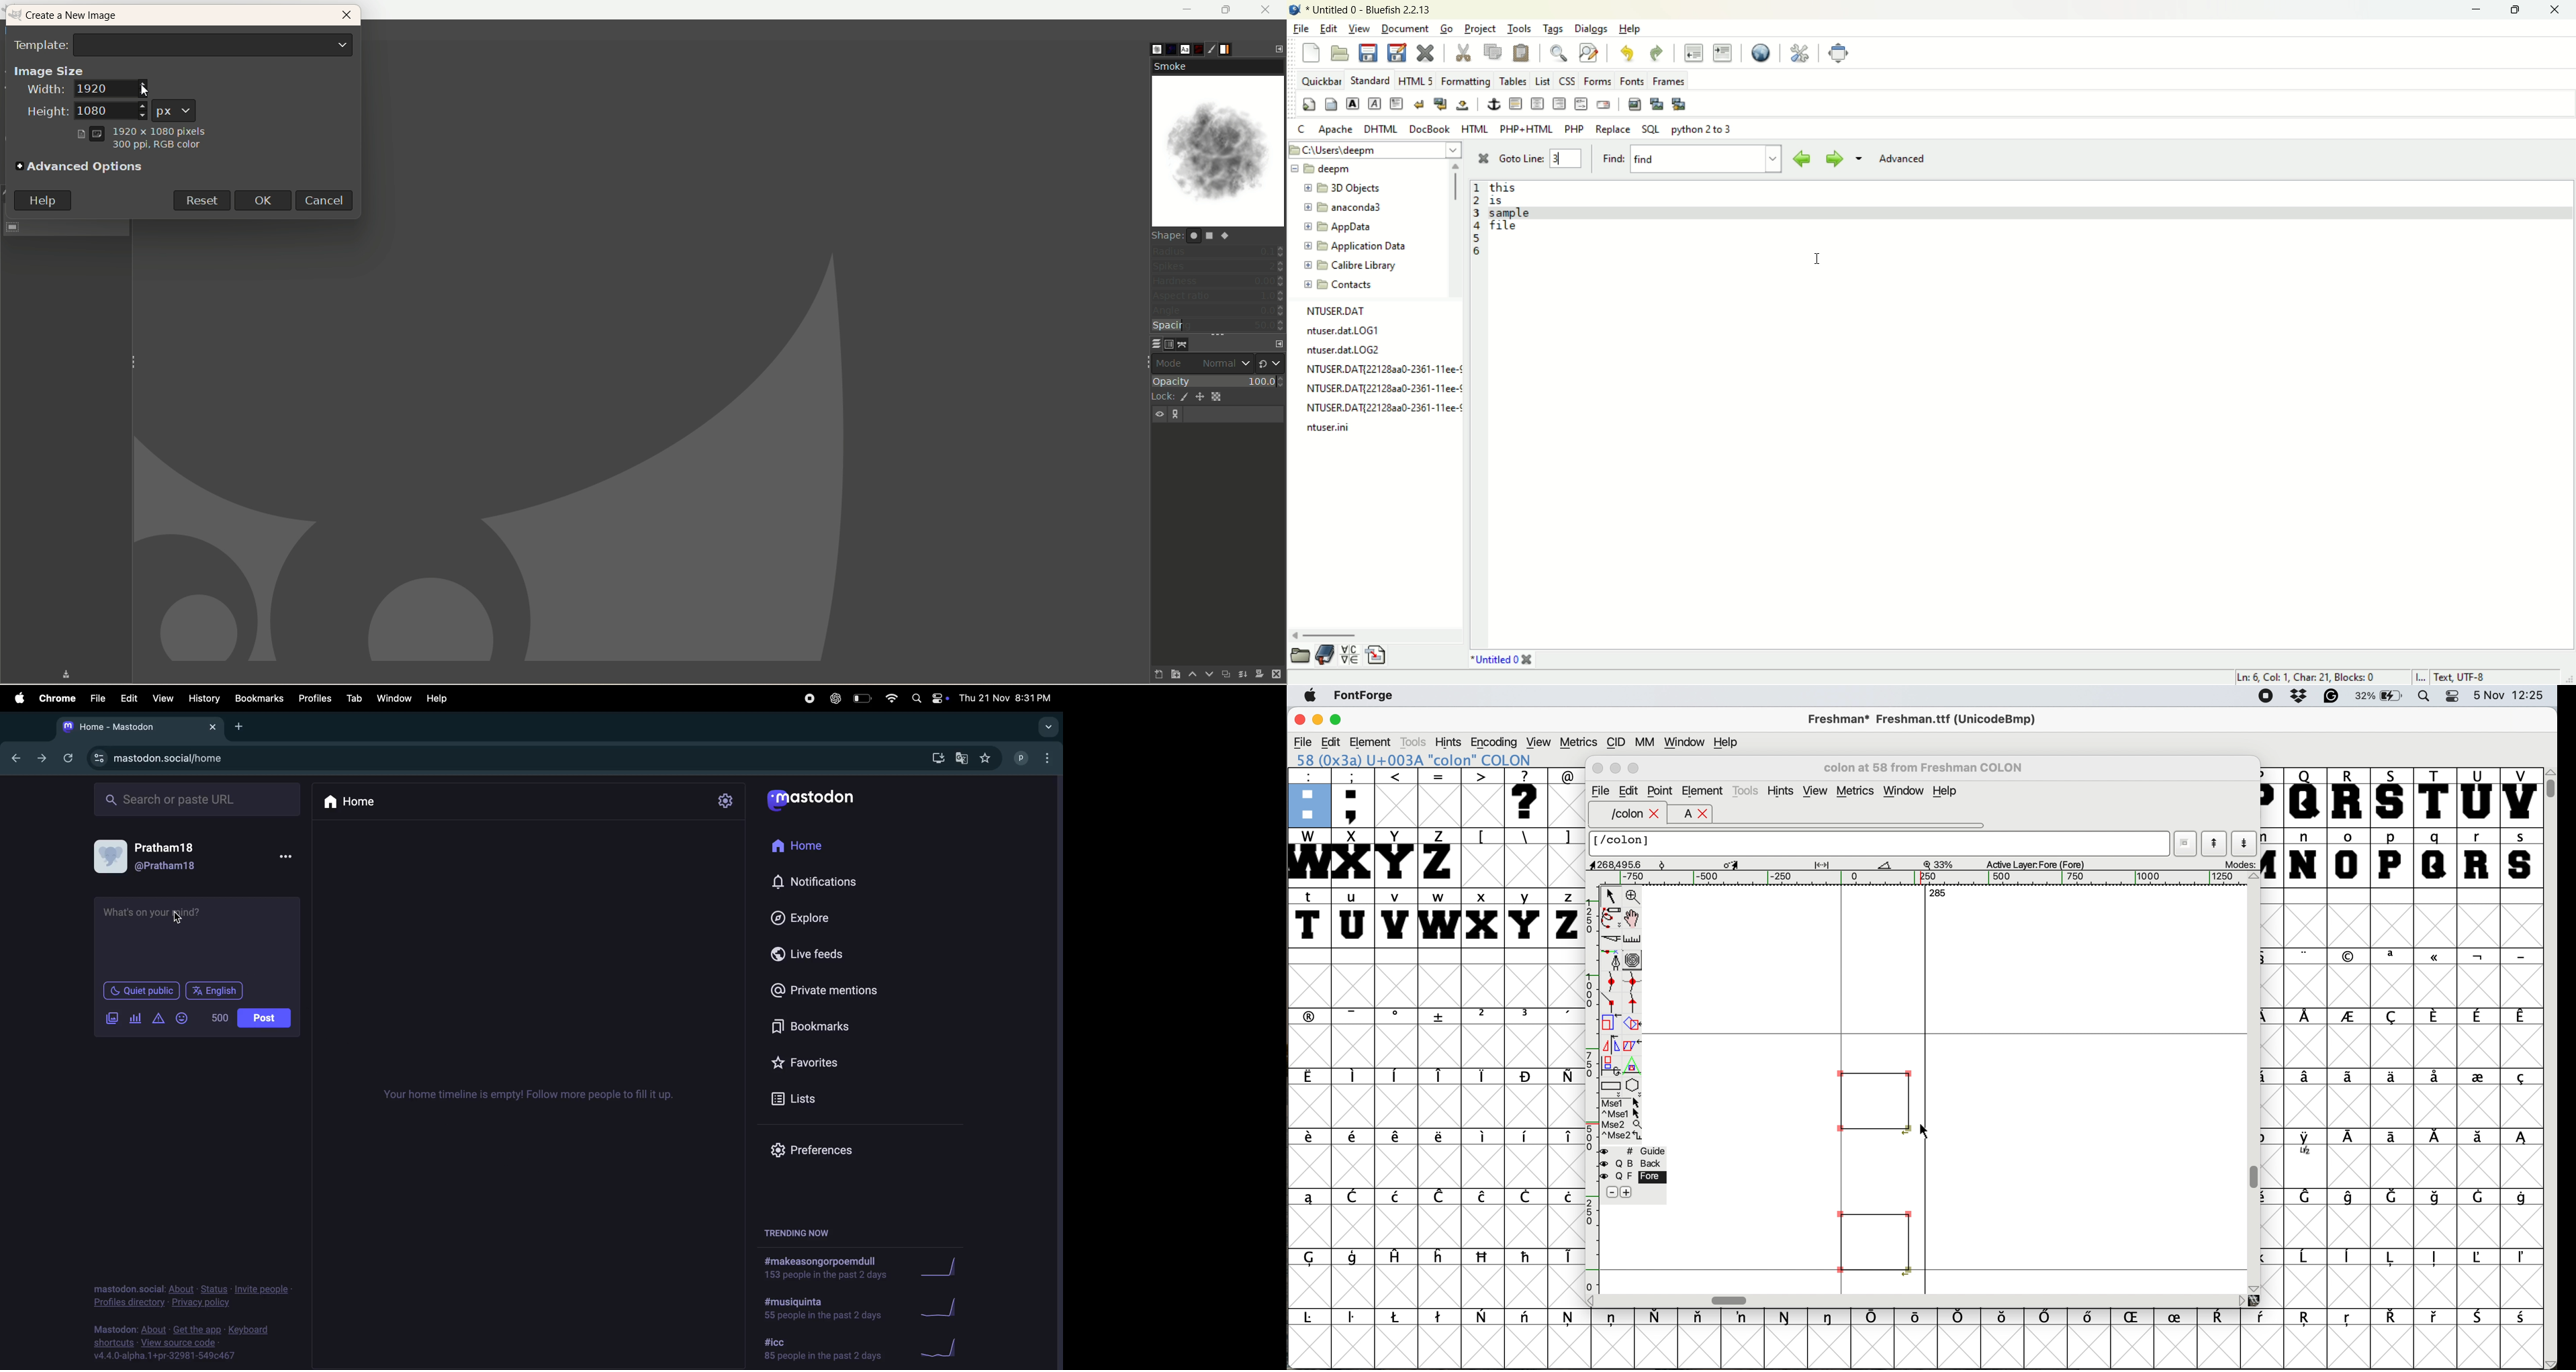  What do you see at coordinates (267, 200) in the screenshot?
I see `ok` at bounding box center [267, 200].